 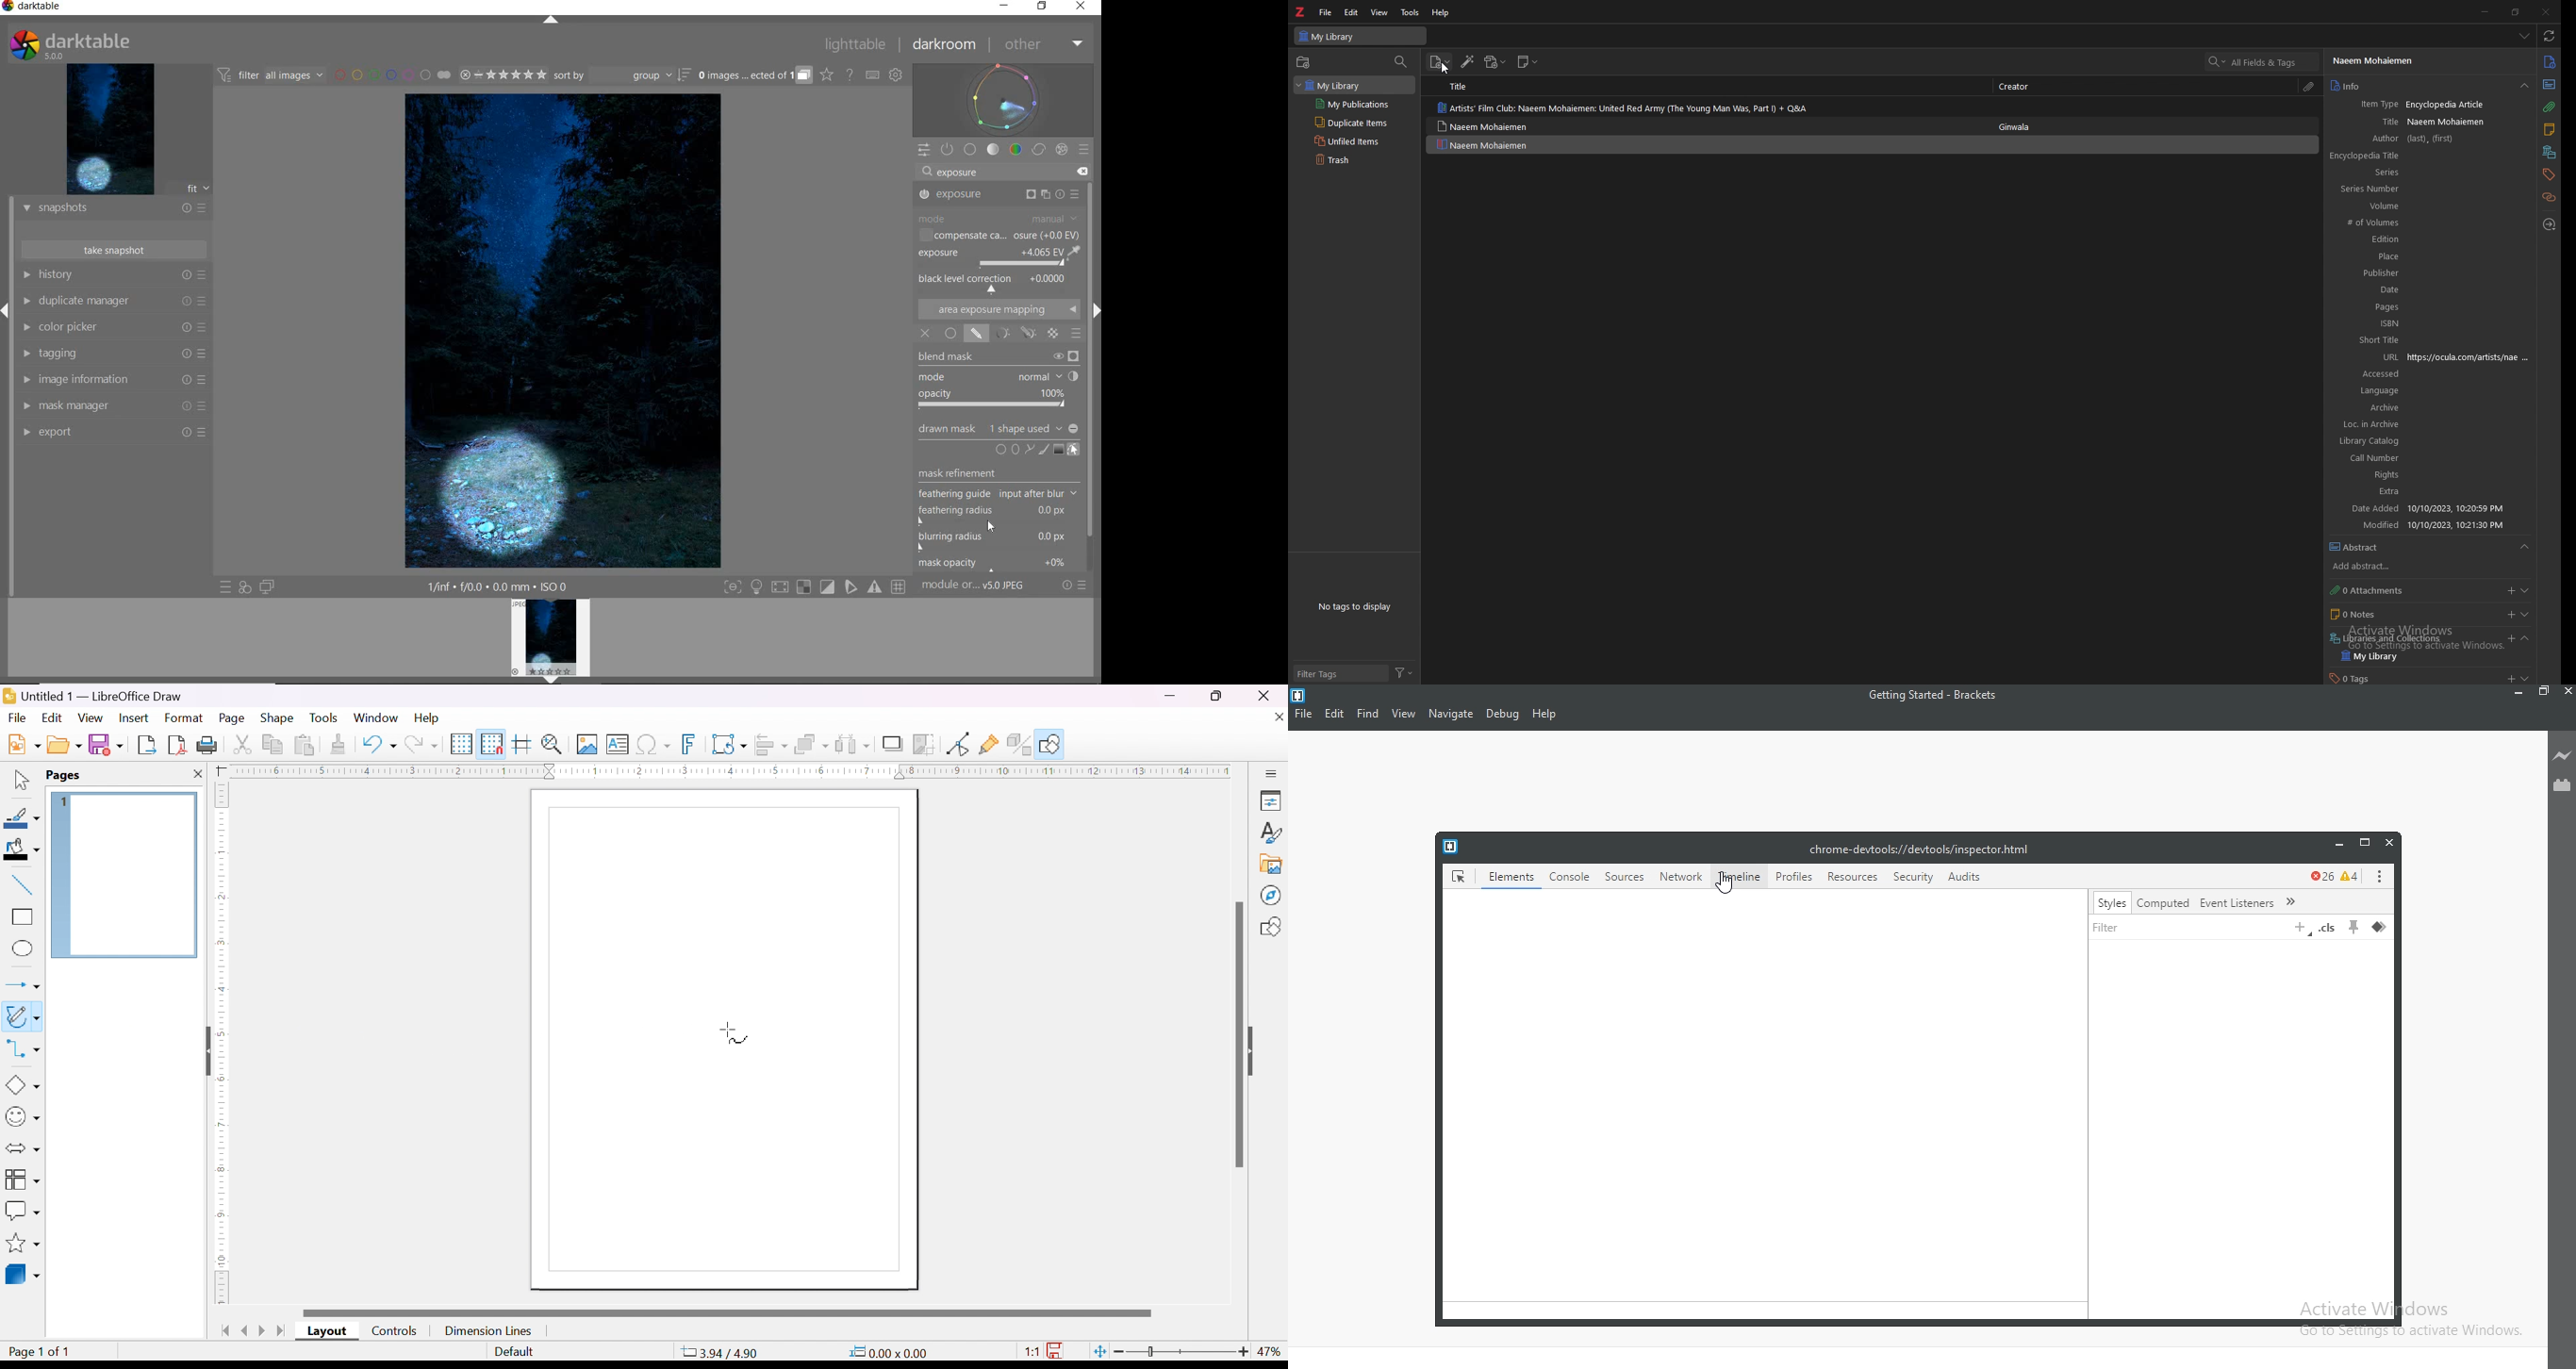 I want to click on fill color, so click(x=20, y=848).